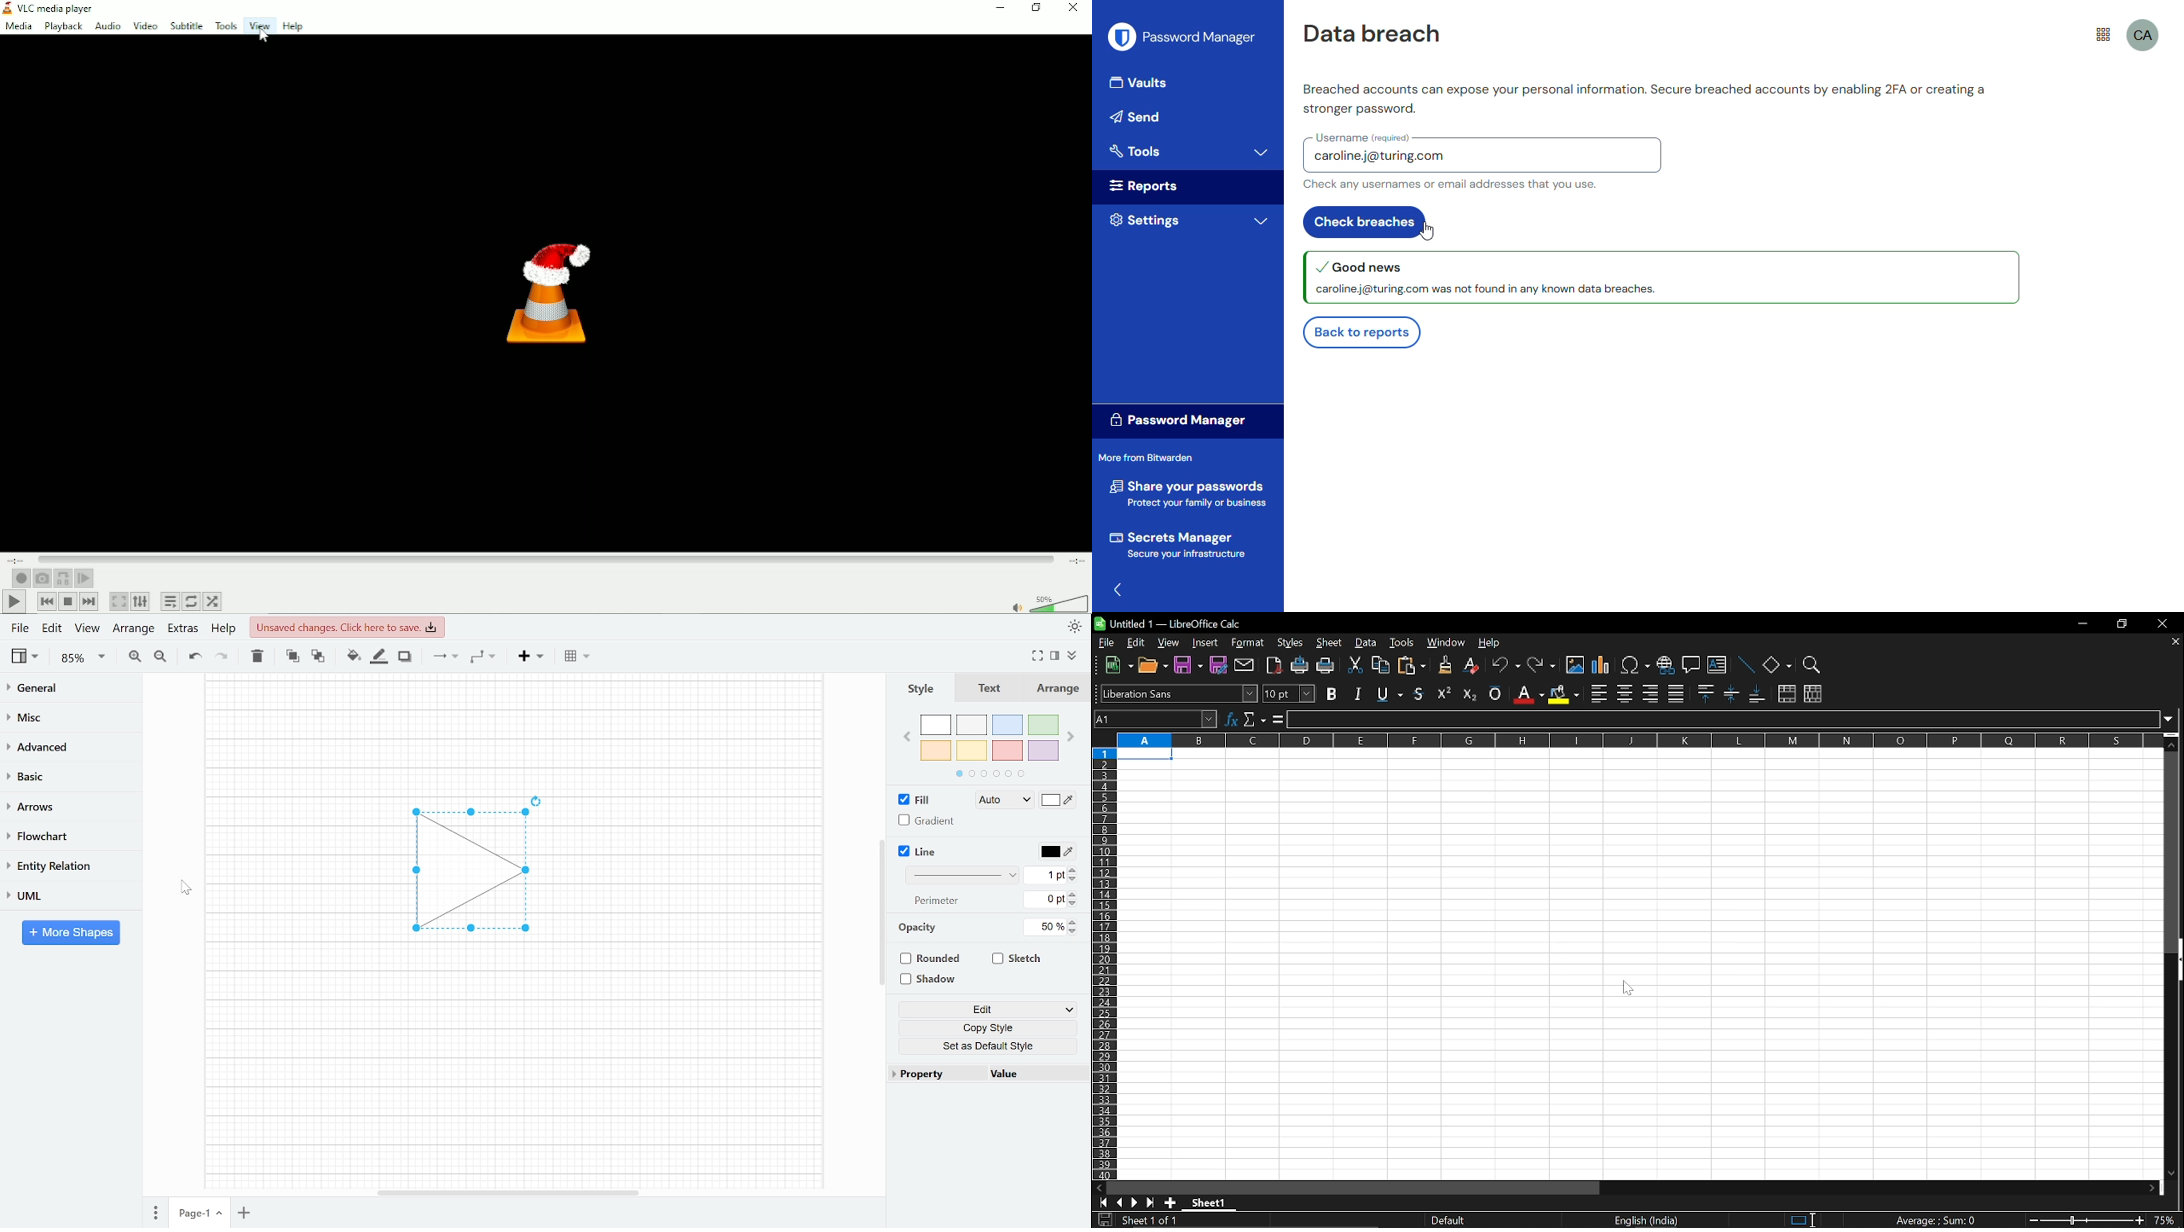 The image size is (2184, 1232). What do you see at coordinates (256, 656) in the screenshot?
I see `Delete` at bounding box center [256, 656].